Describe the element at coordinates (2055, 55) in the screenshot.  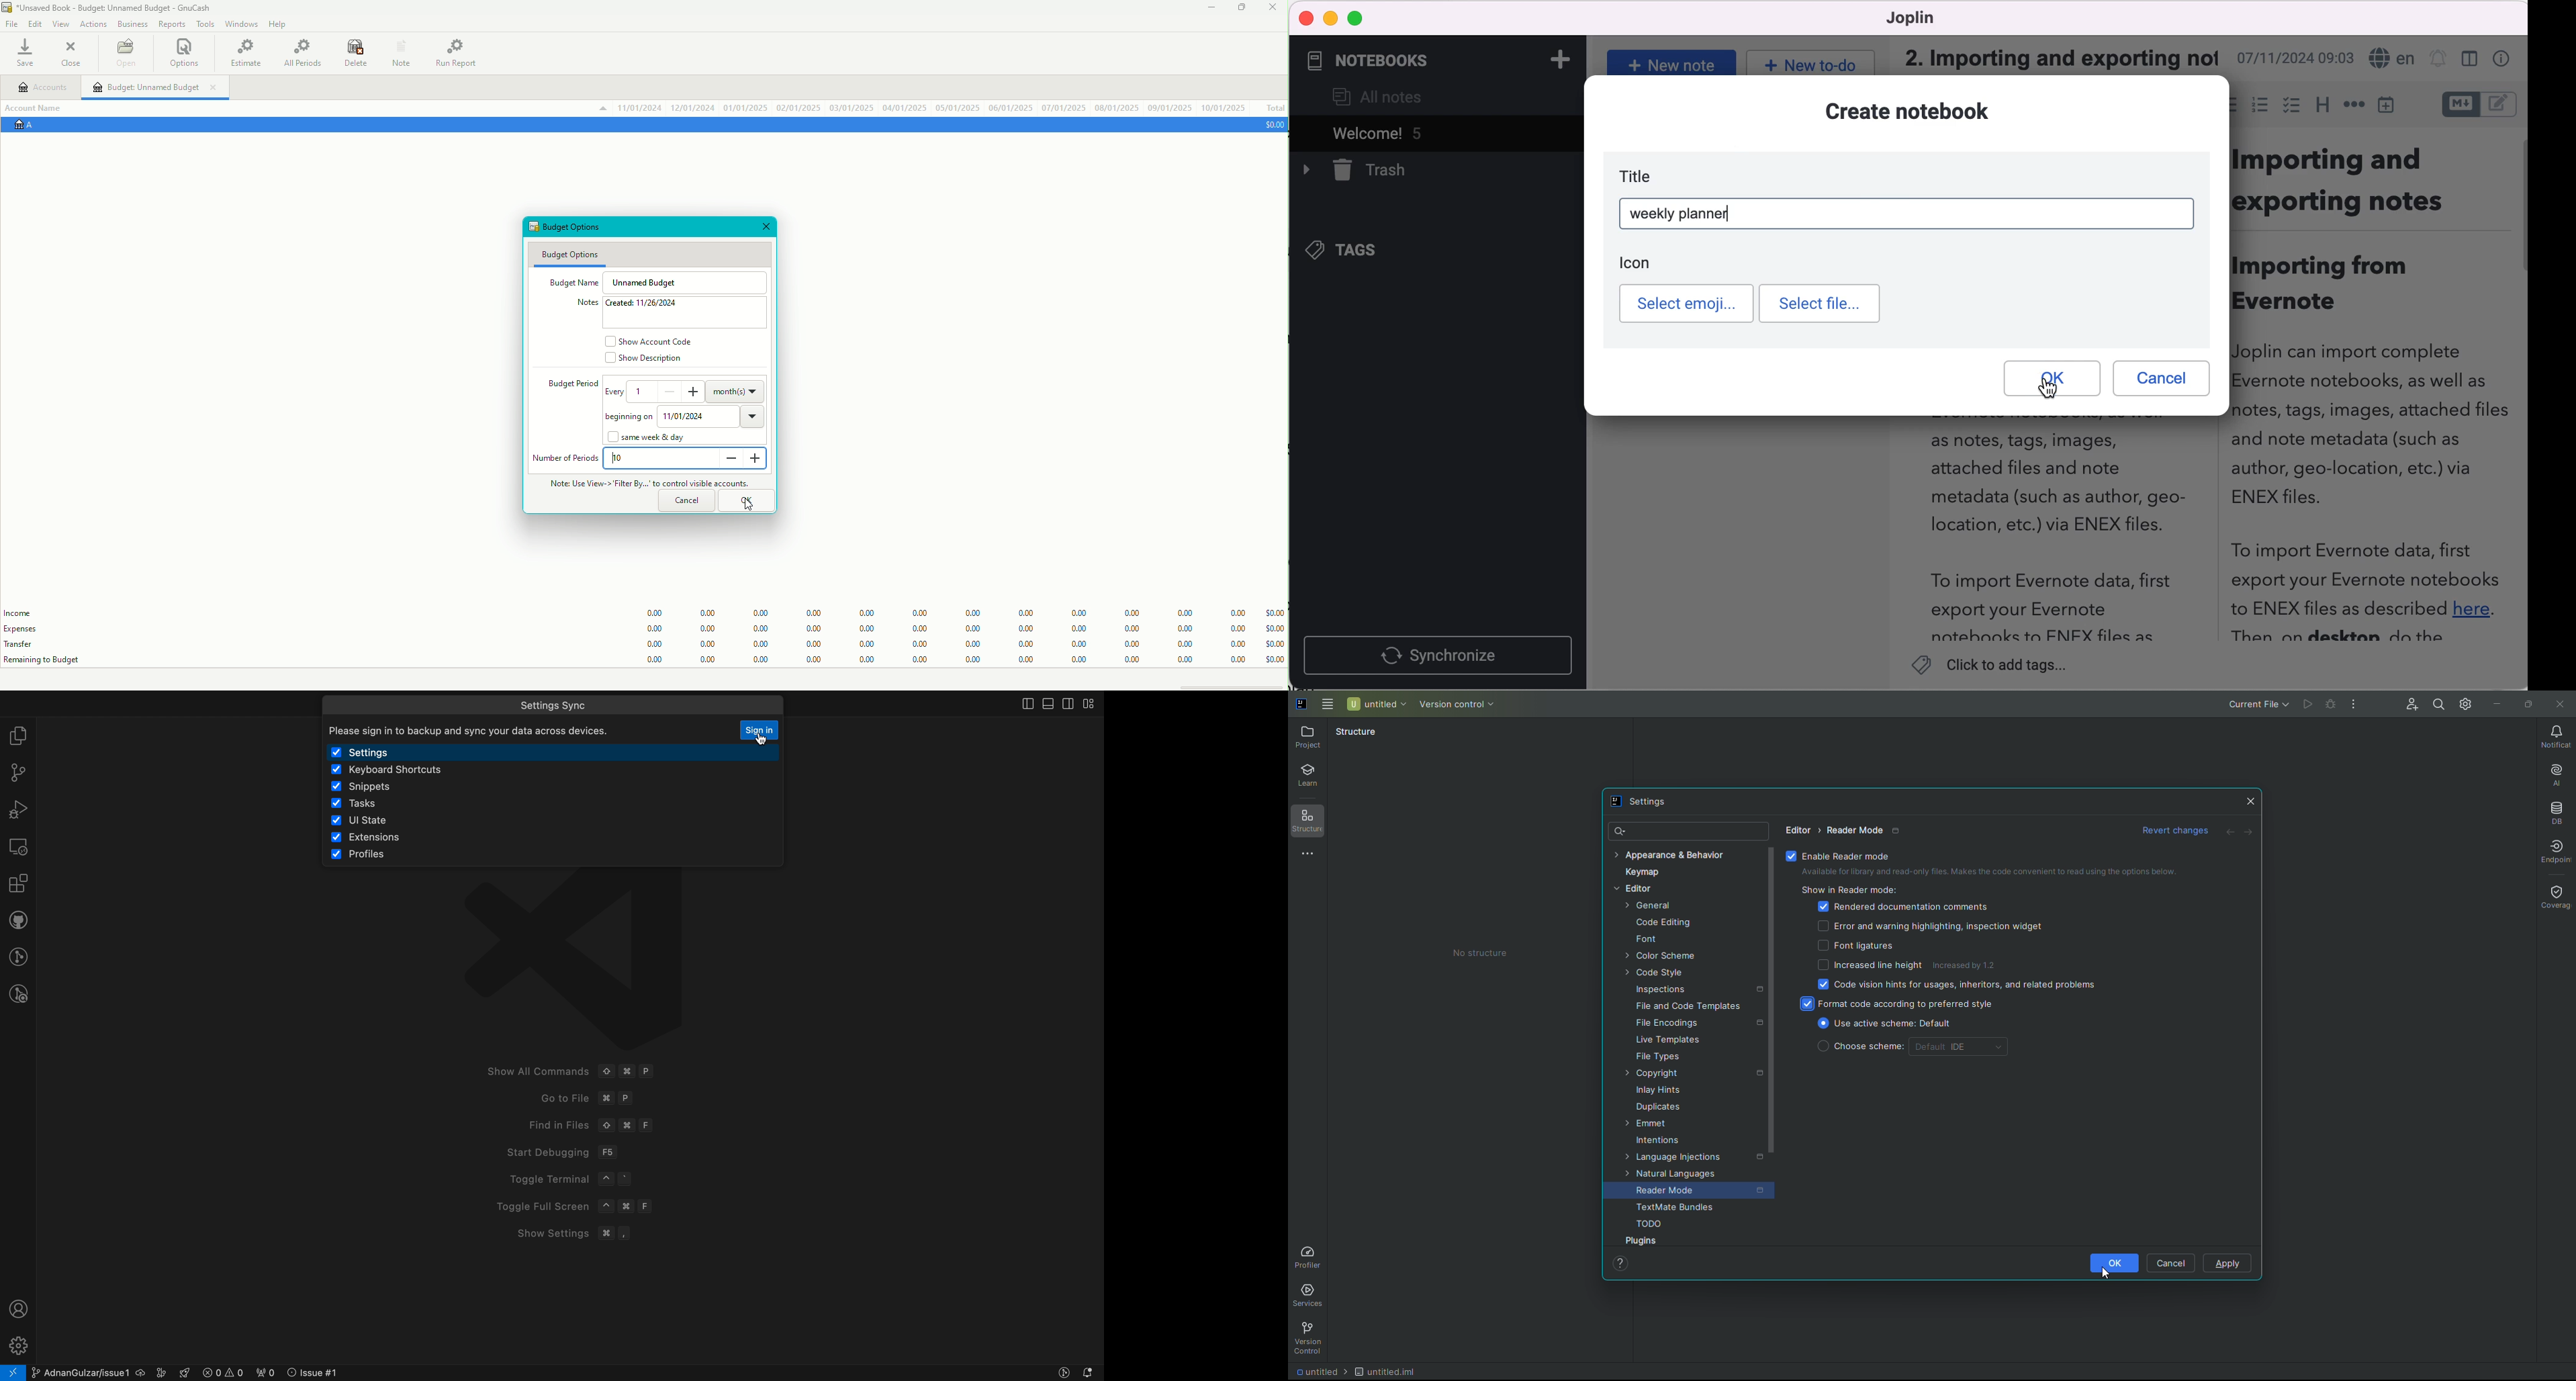
I see `2. Importing and exporting not` at that location.